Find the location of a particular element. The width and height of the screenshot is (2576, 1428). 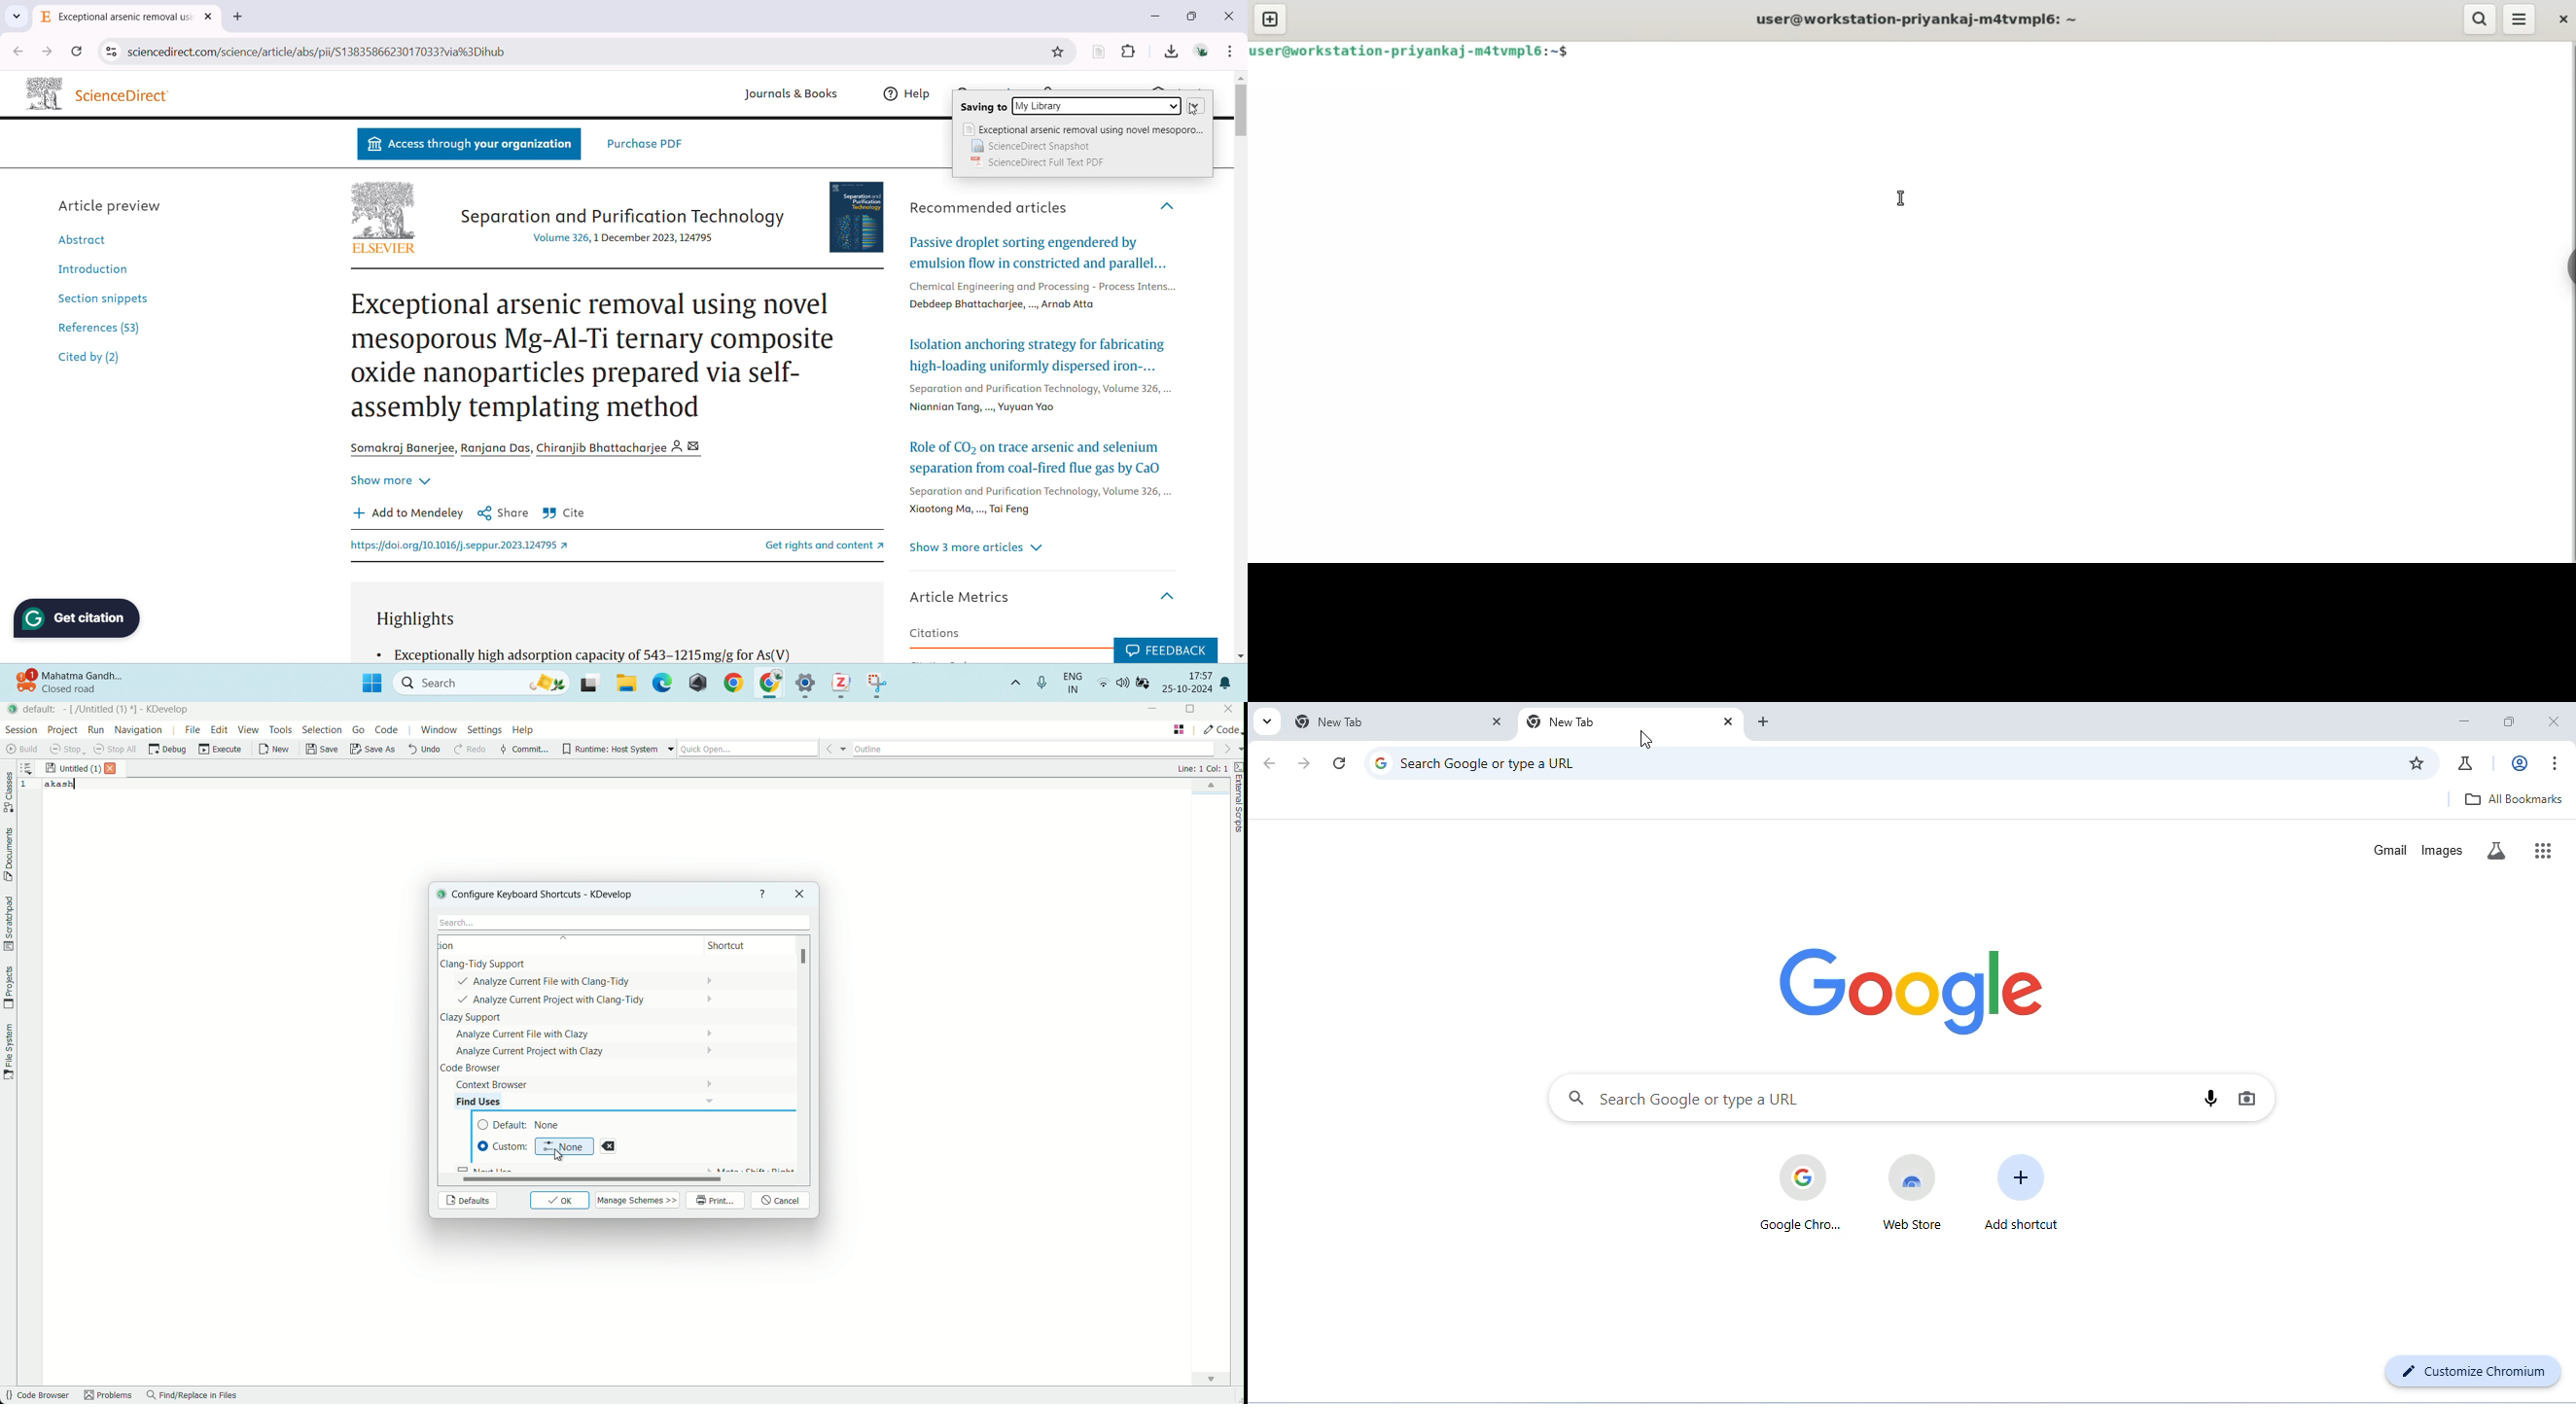

Section snippets is located at coordinates (103, 297).